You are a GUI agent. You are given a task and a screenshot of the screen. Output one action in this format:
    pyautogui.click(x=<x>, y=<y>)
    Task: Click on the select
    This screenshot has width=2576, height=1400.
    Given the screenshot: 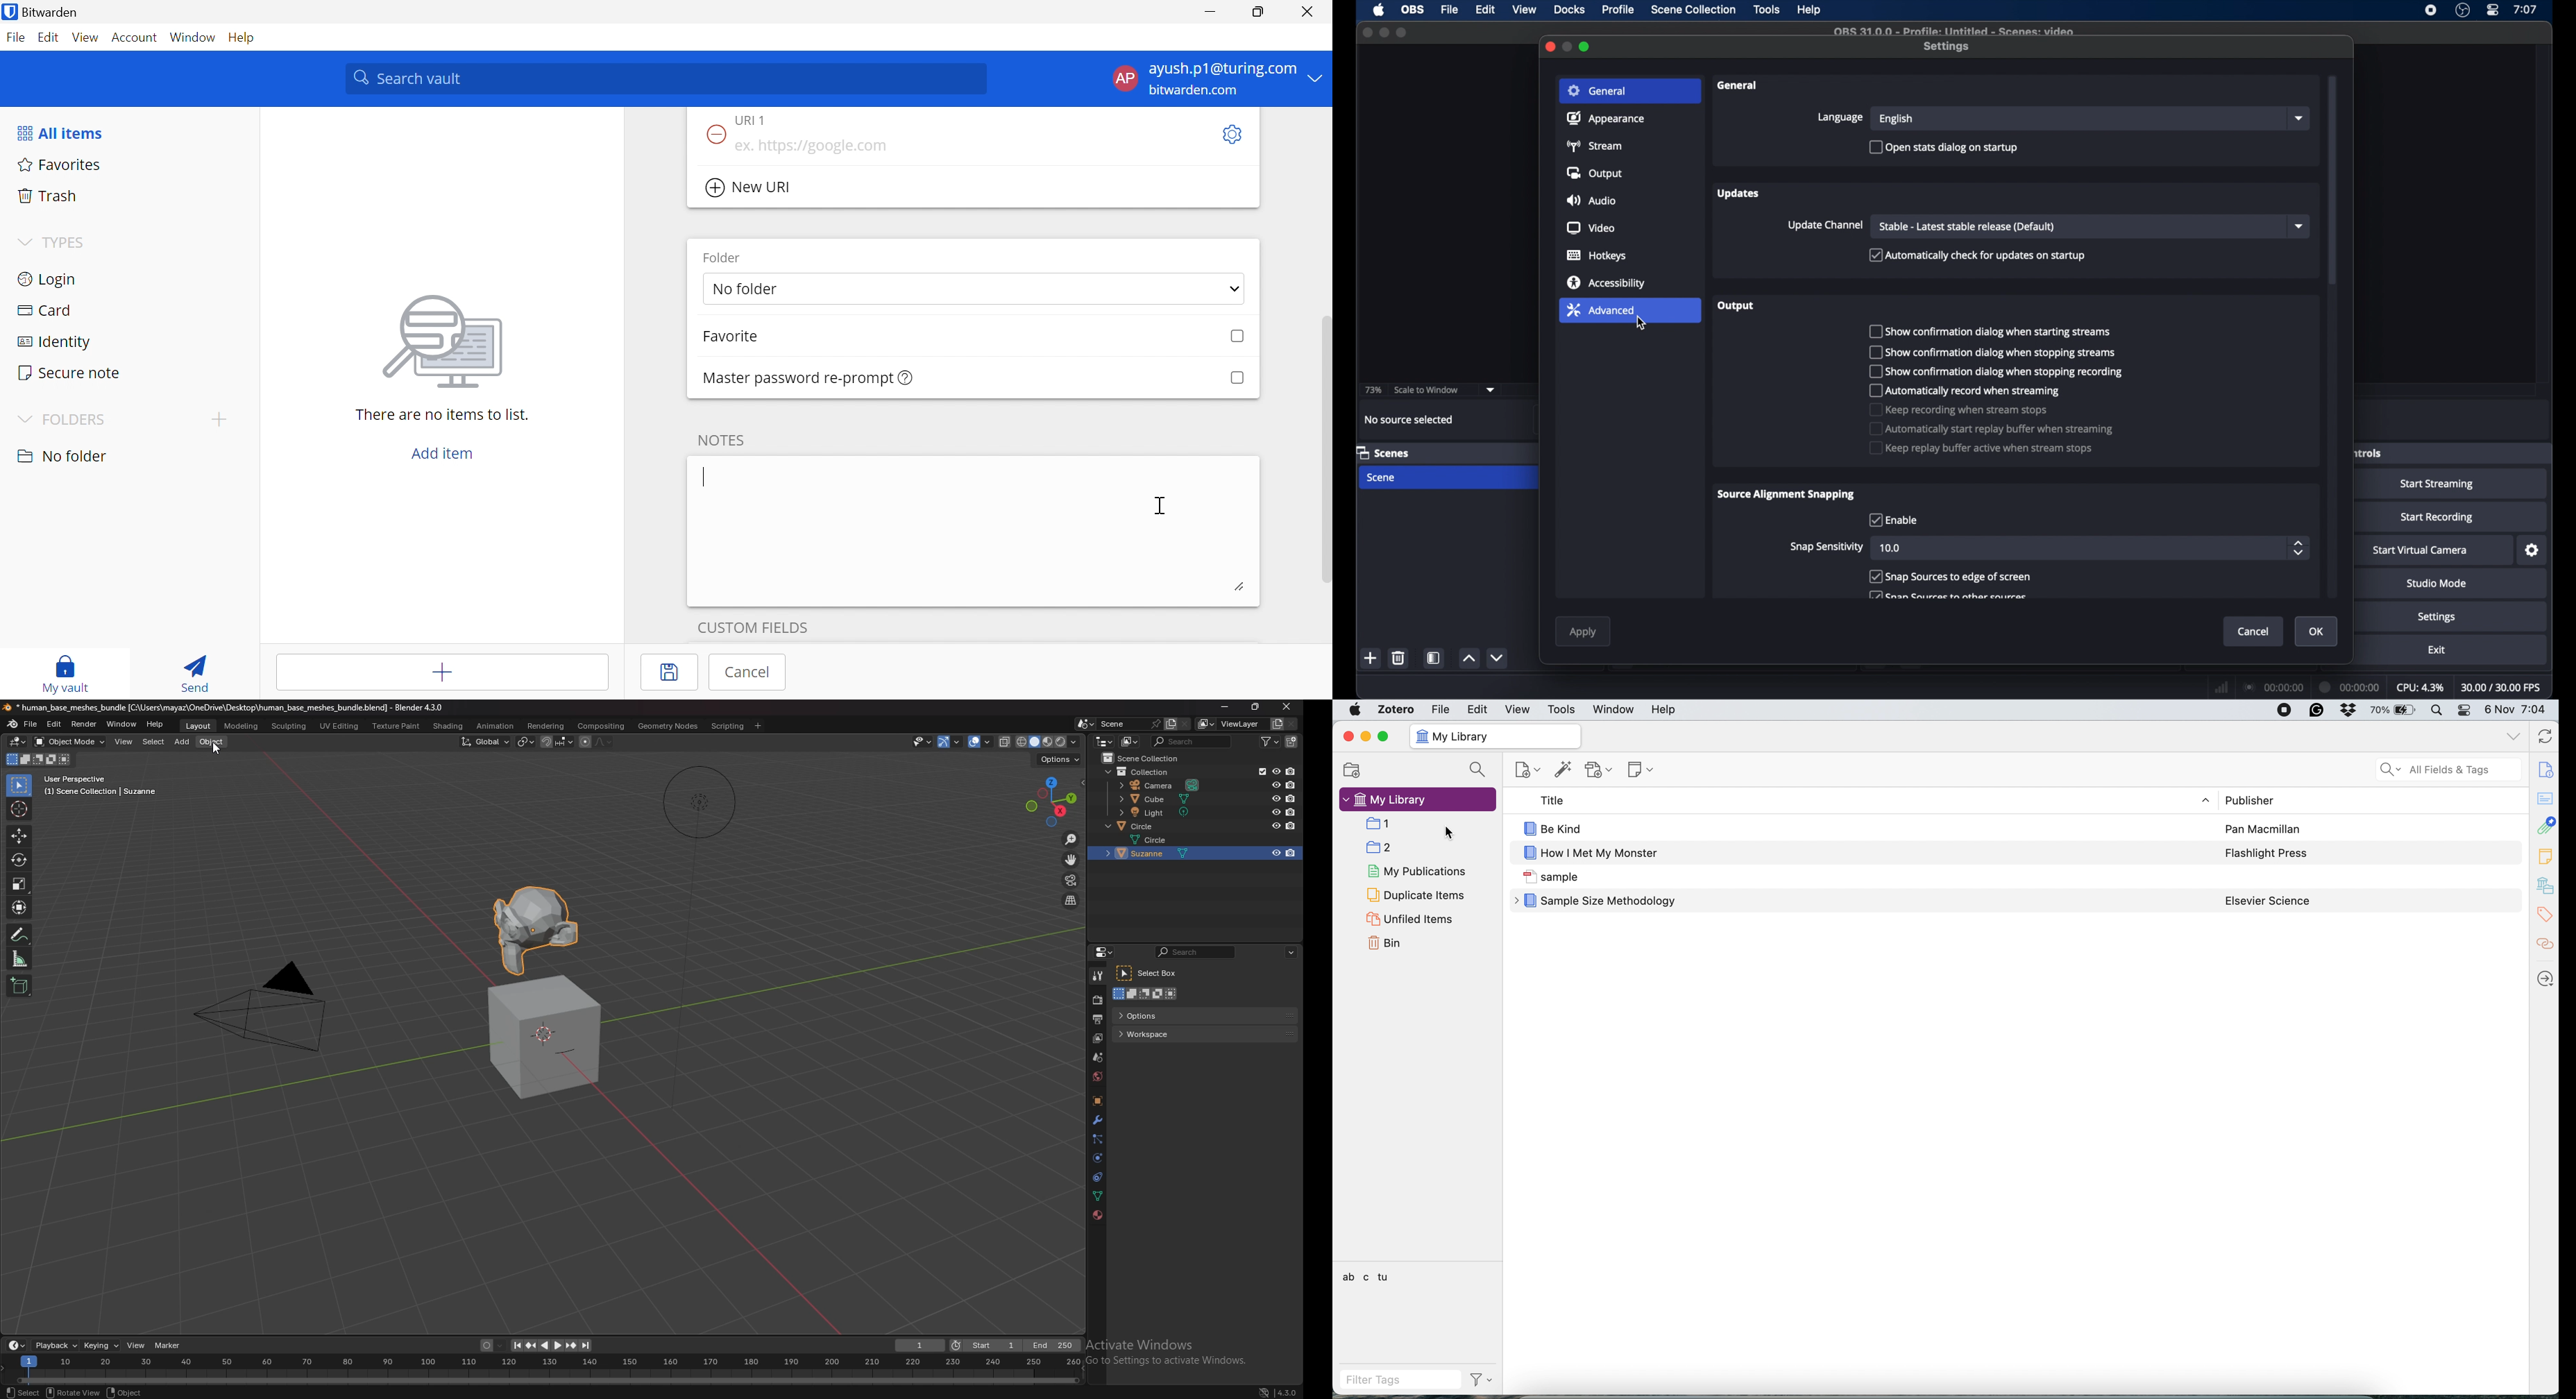 What is the action you would take?
    pyautogui.click(x=20, y=1391)
    